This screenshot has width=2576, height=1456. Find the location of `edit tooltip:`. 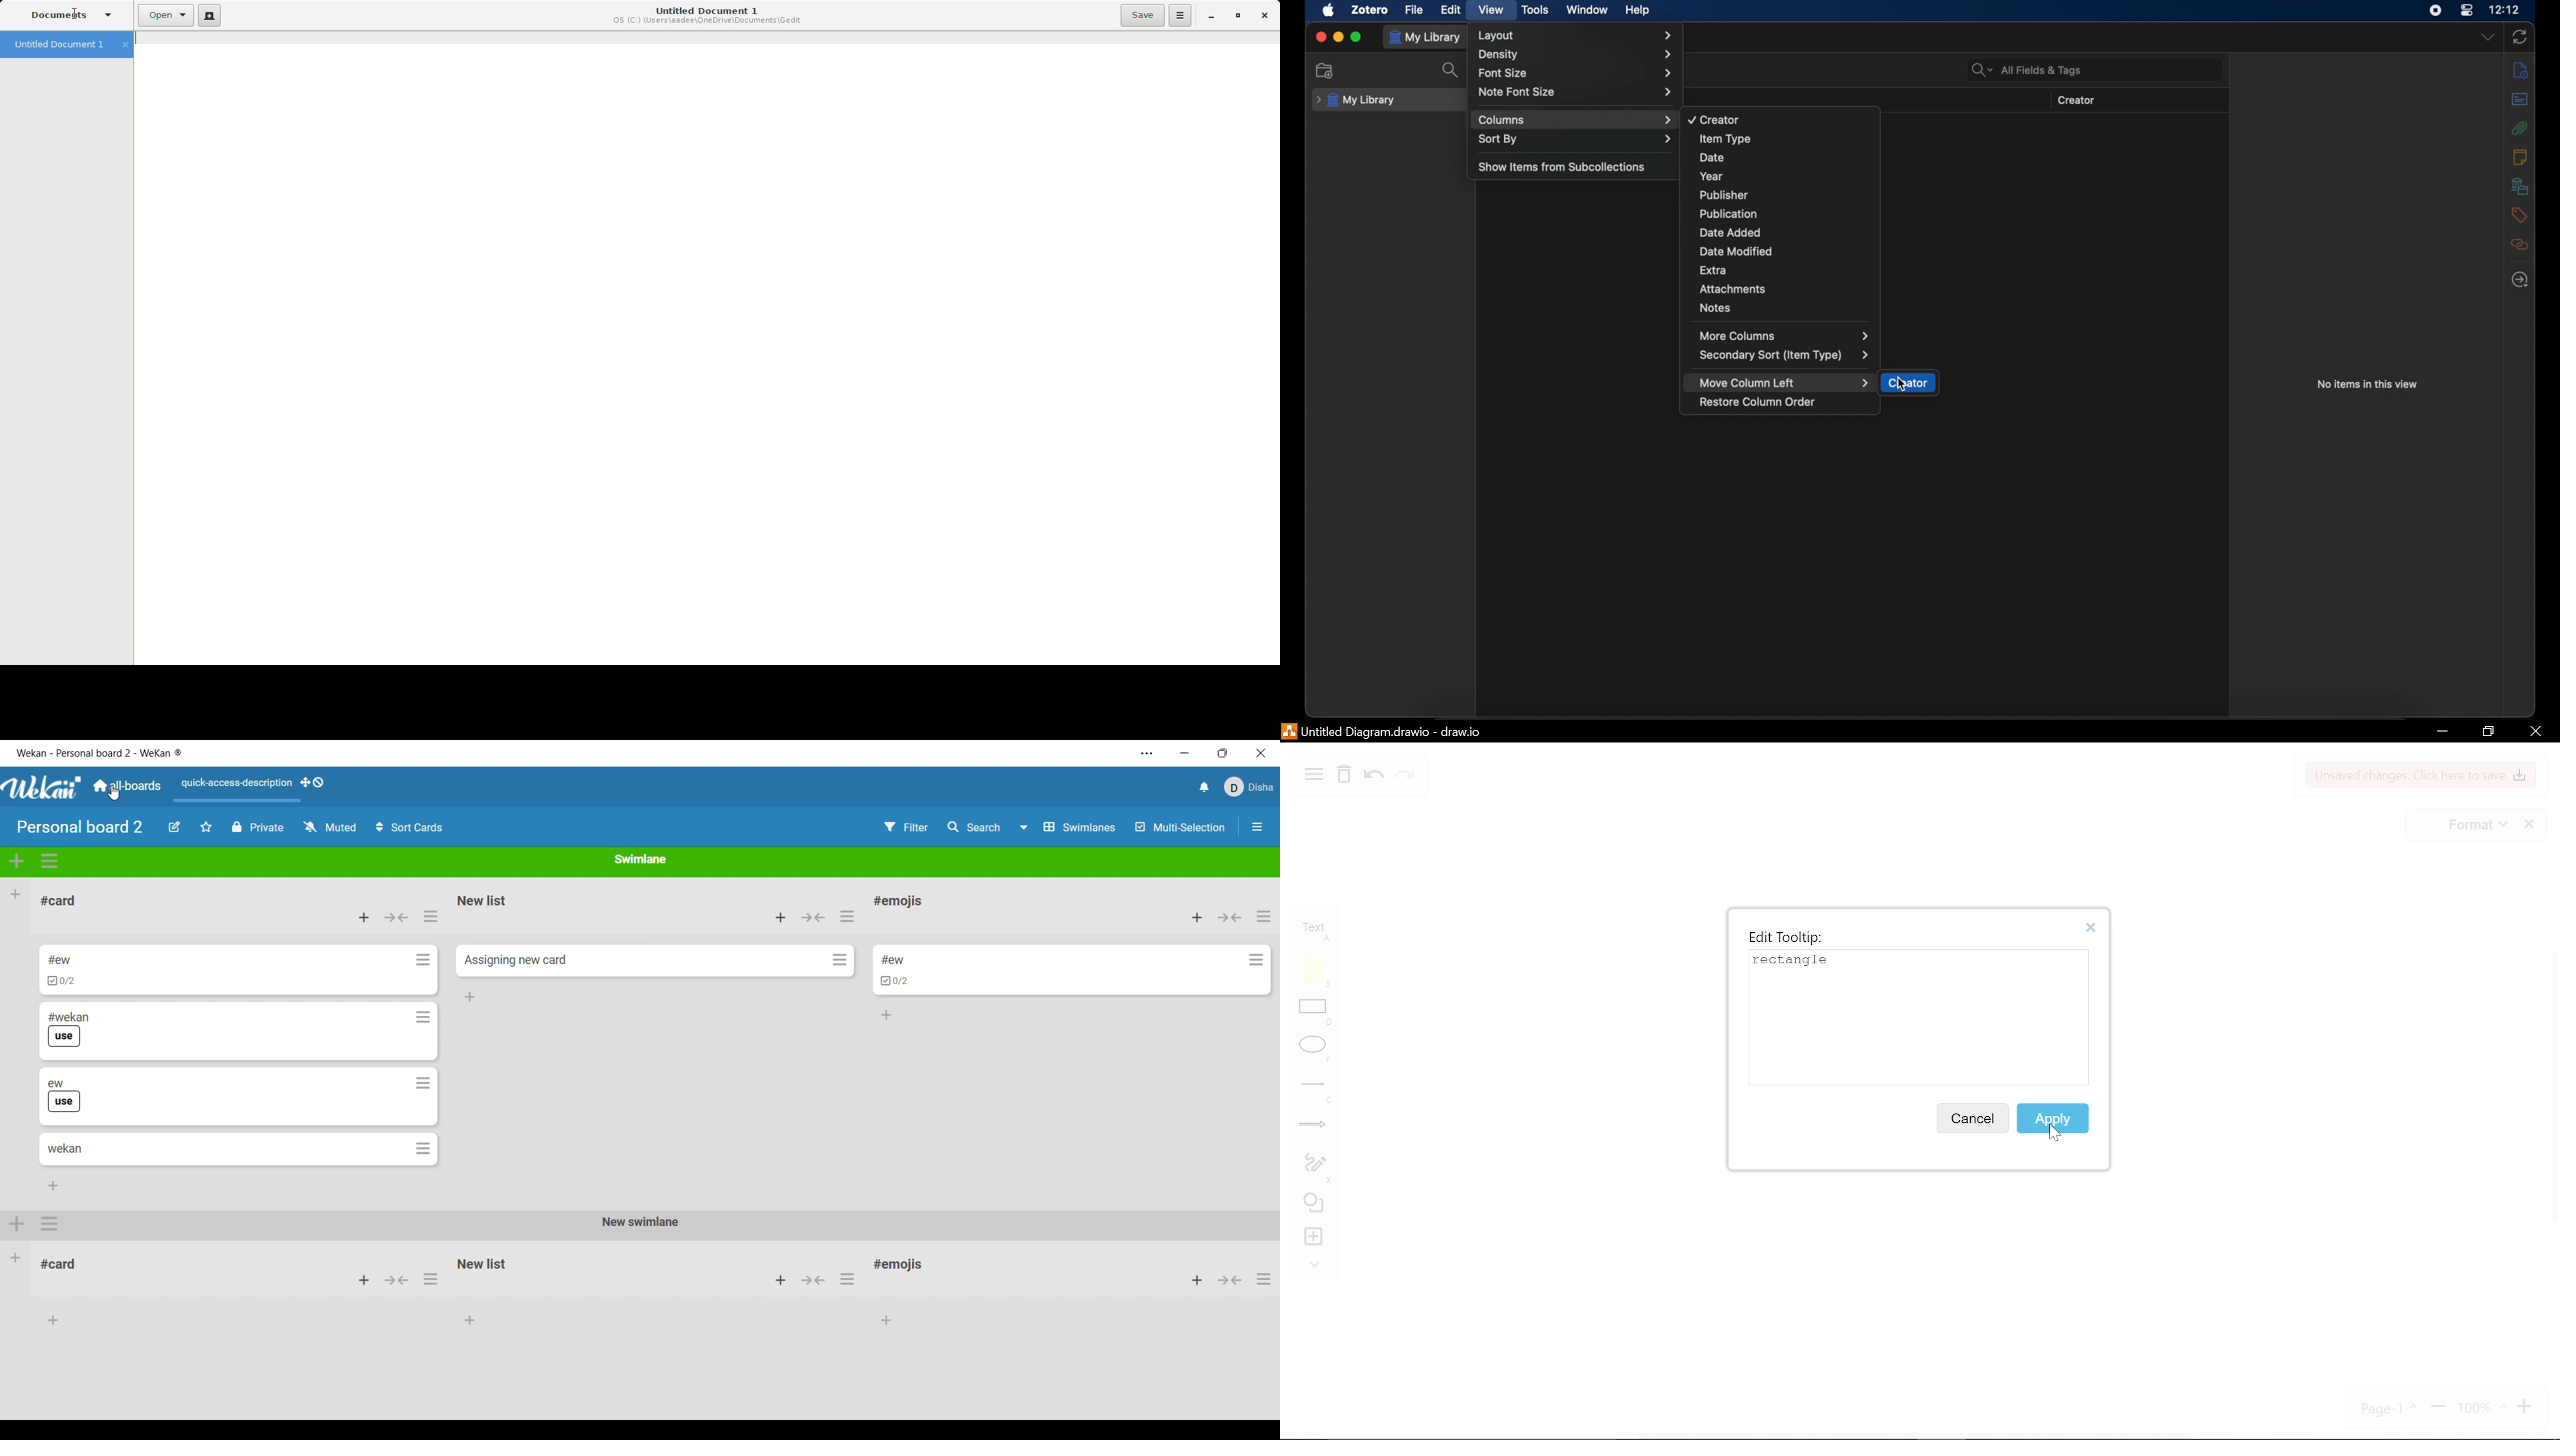

edit tooltip: is located at coordinates (1786, 937).